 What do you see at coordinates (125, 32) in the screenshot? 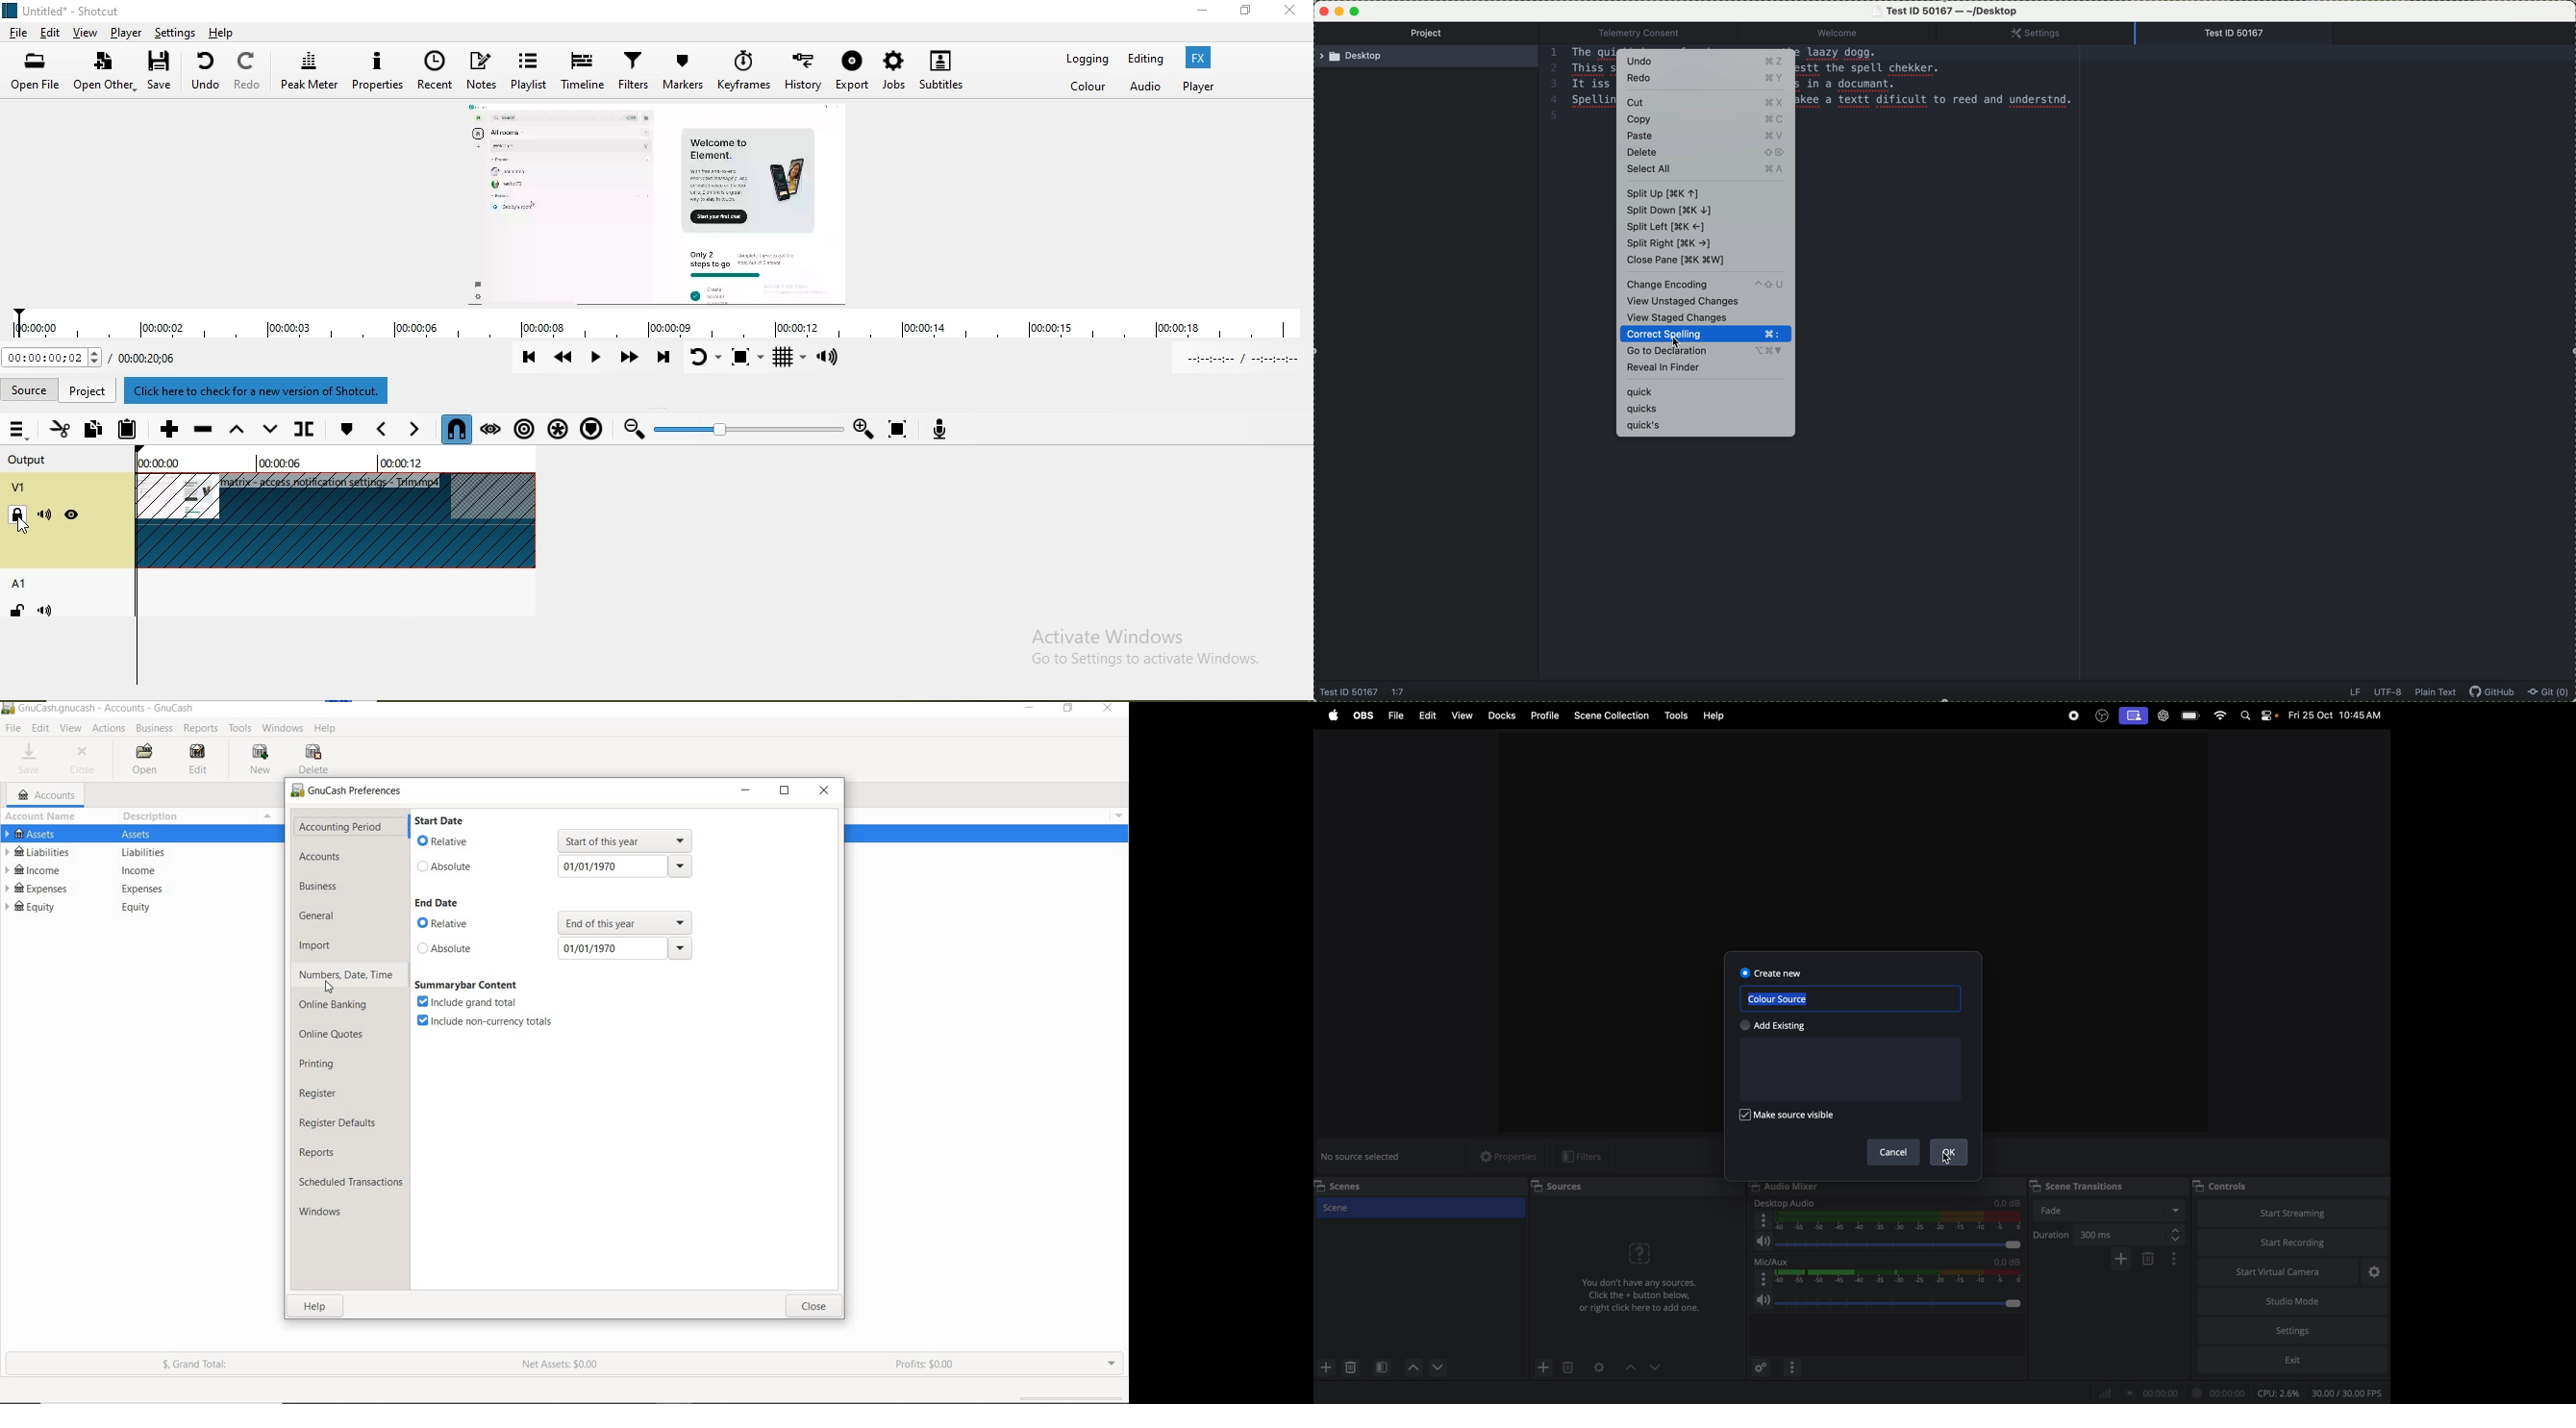
I see `Player` at bounding box center [125, 32].